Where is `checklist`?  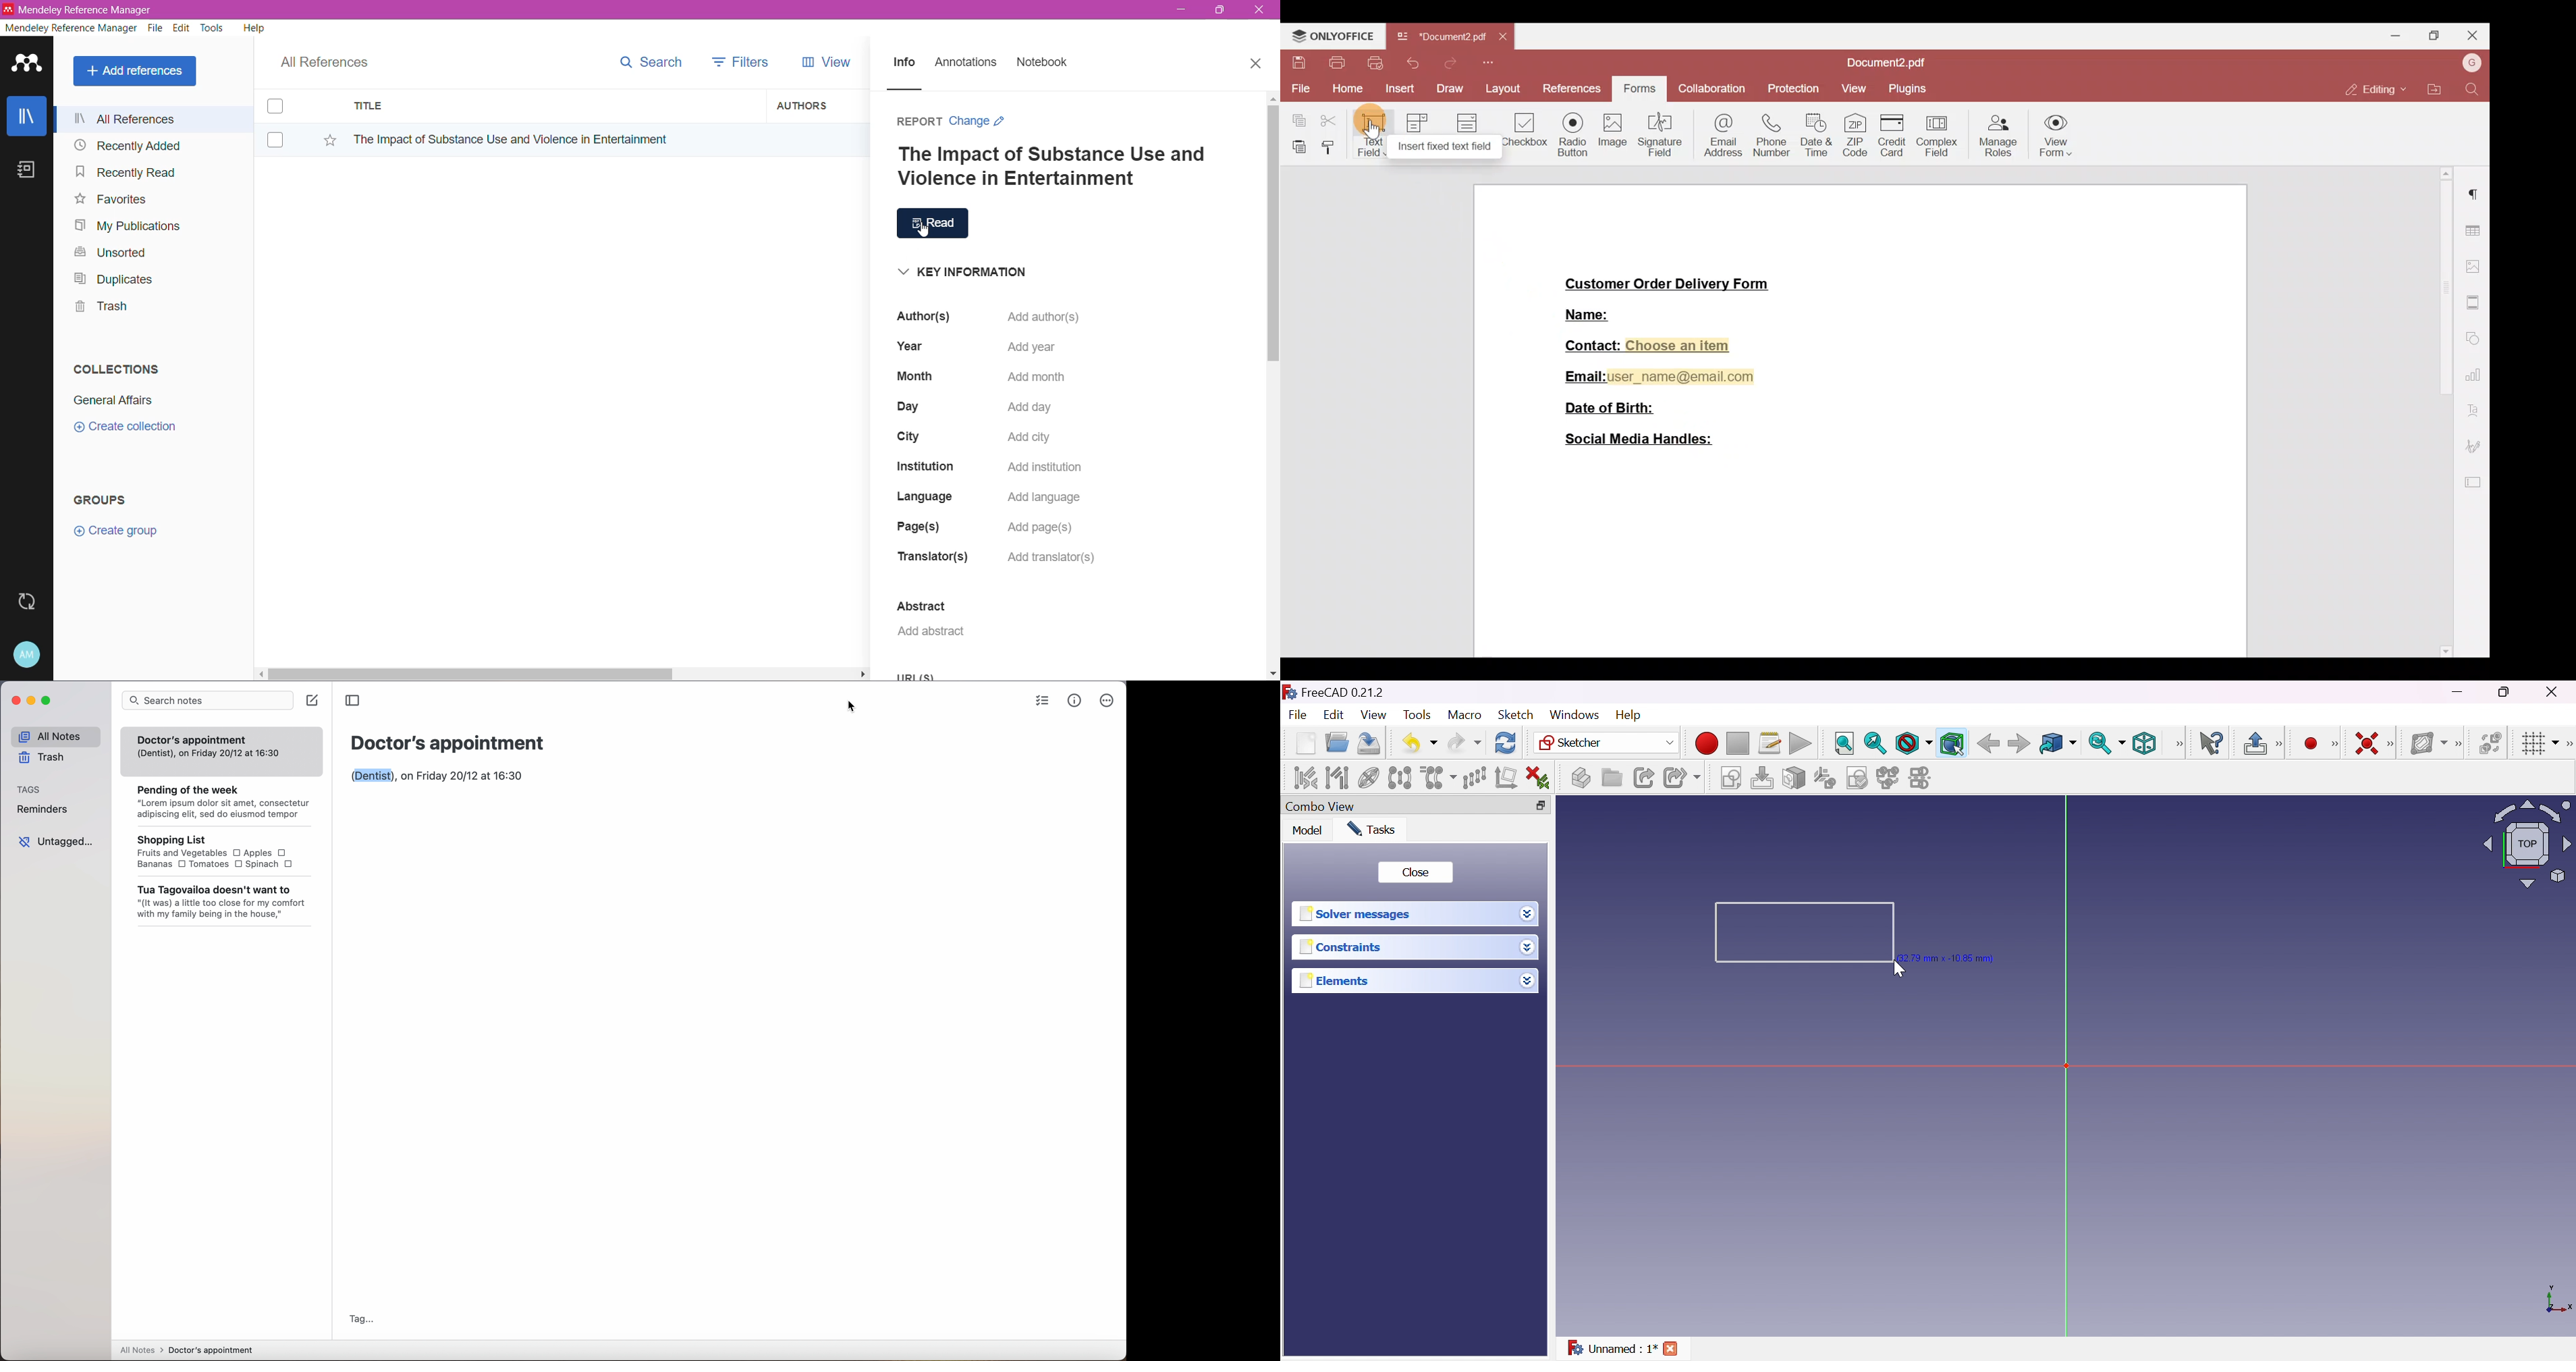
checklist is located at coordinates (1043, 700).